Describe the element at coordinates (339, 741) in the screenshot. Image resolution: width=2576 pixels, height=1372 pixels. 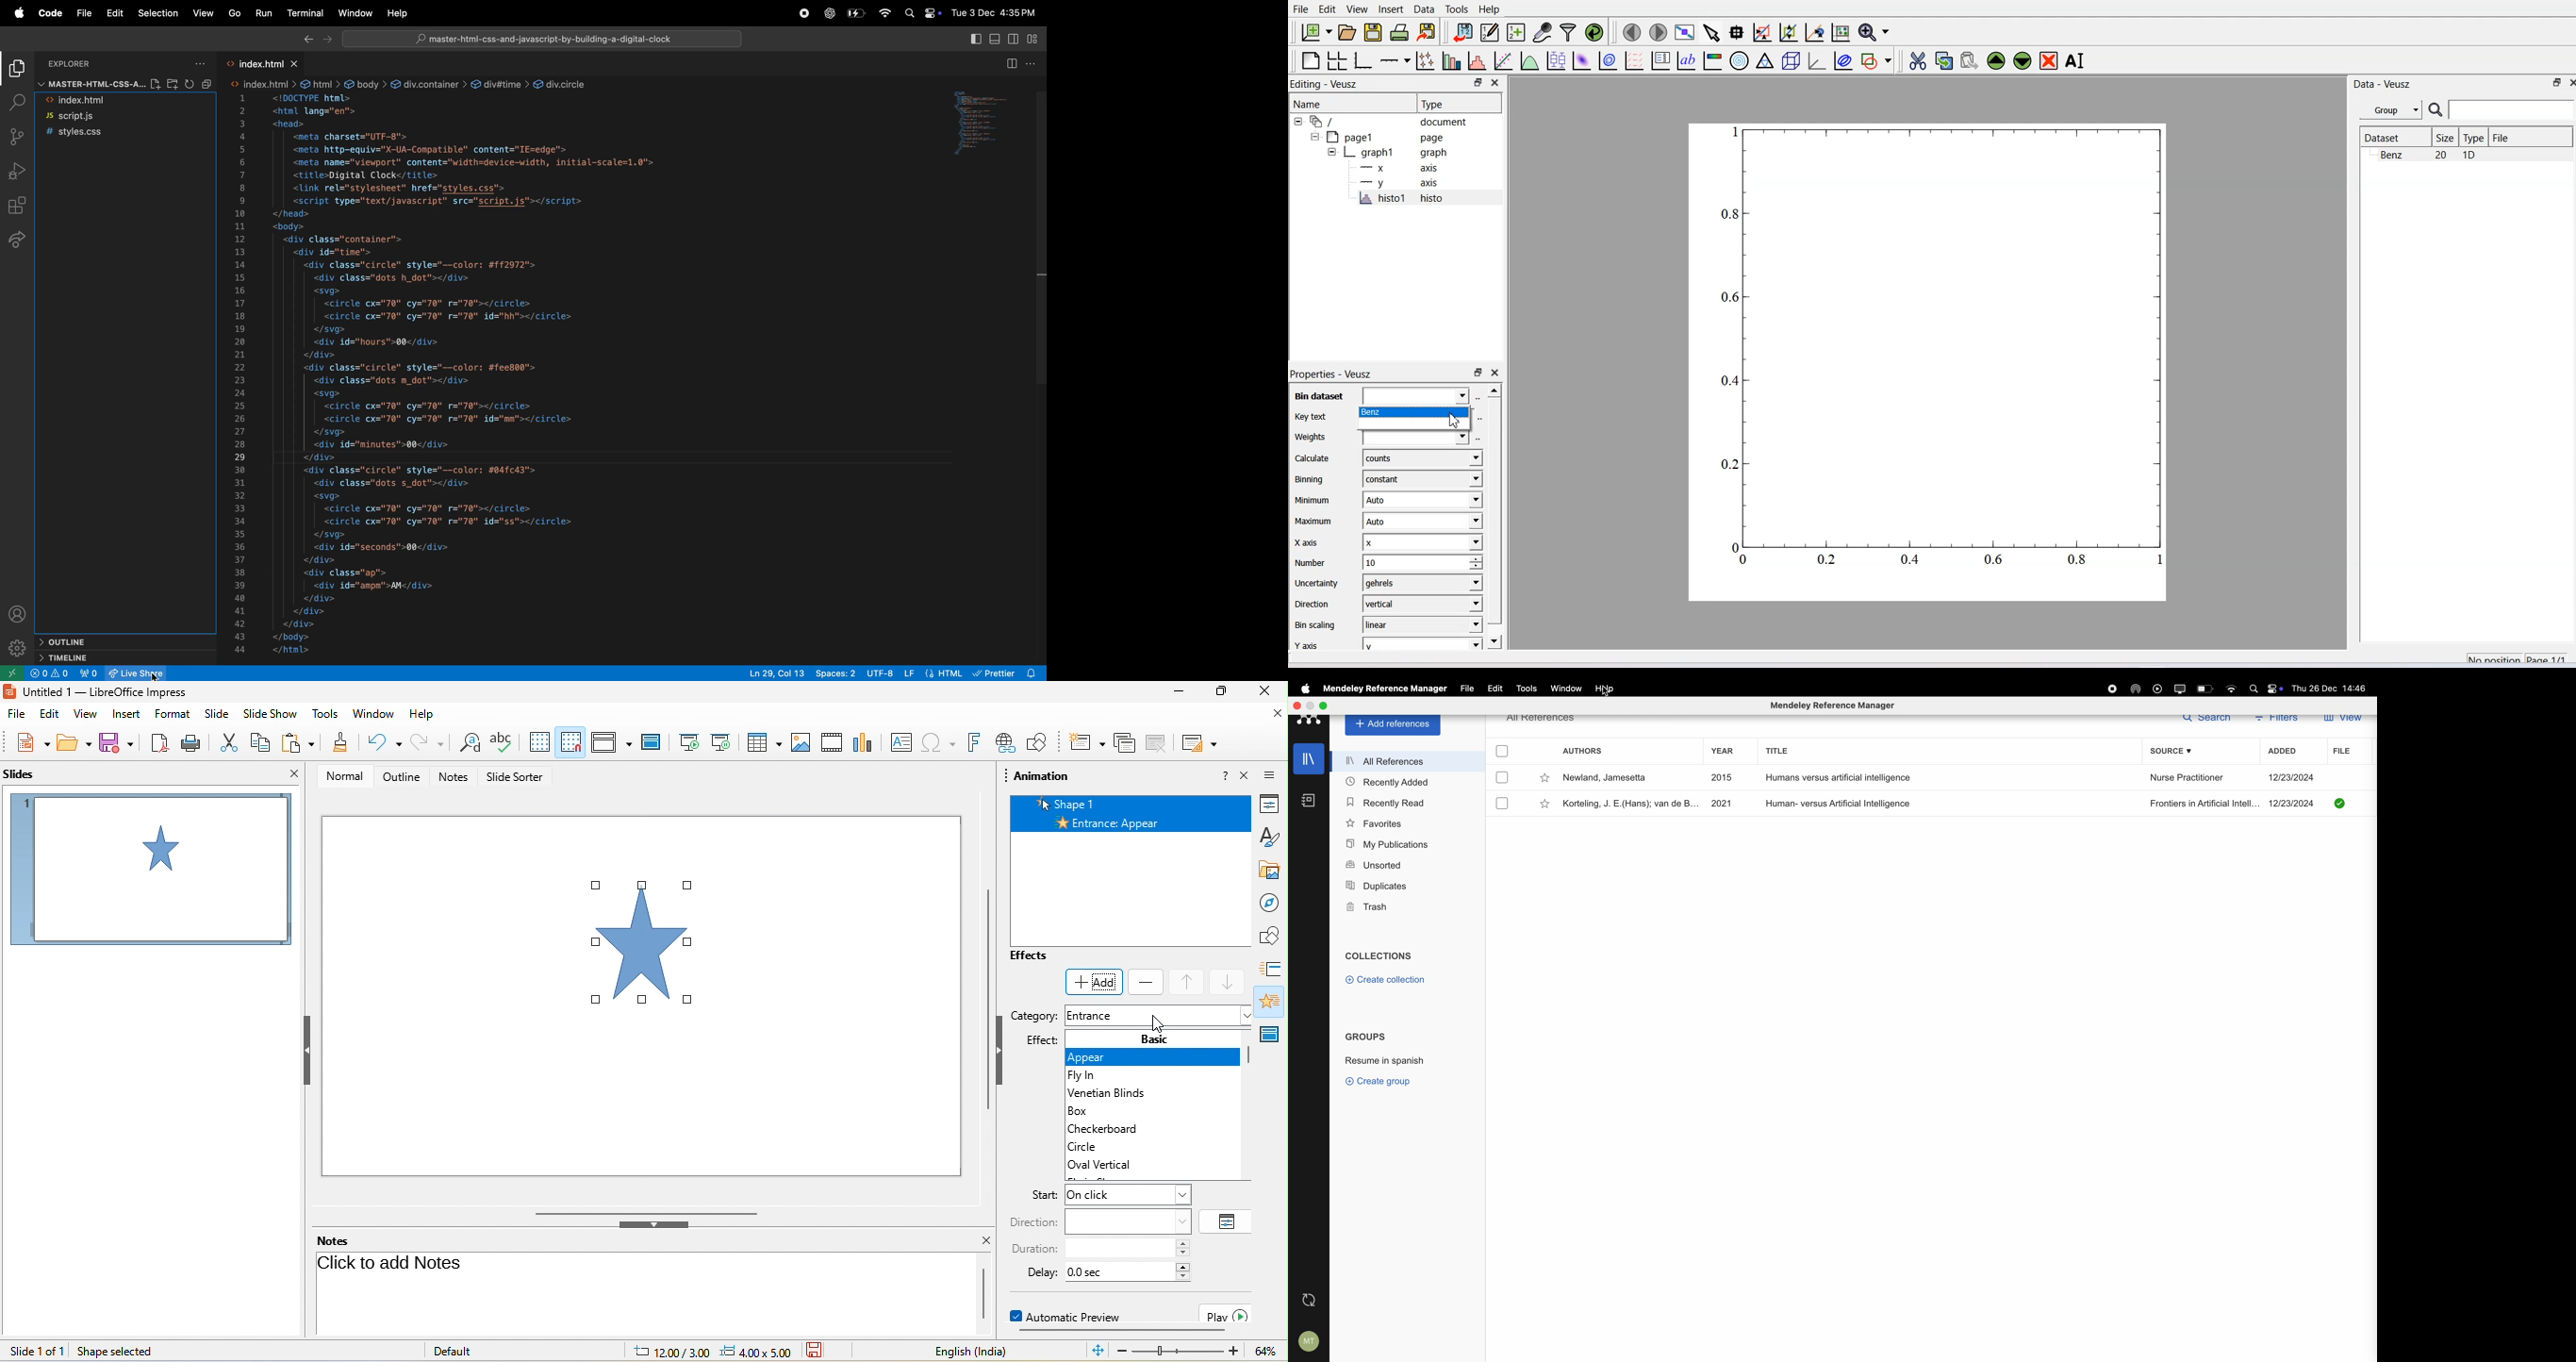
I see `clone formatting` at that location.